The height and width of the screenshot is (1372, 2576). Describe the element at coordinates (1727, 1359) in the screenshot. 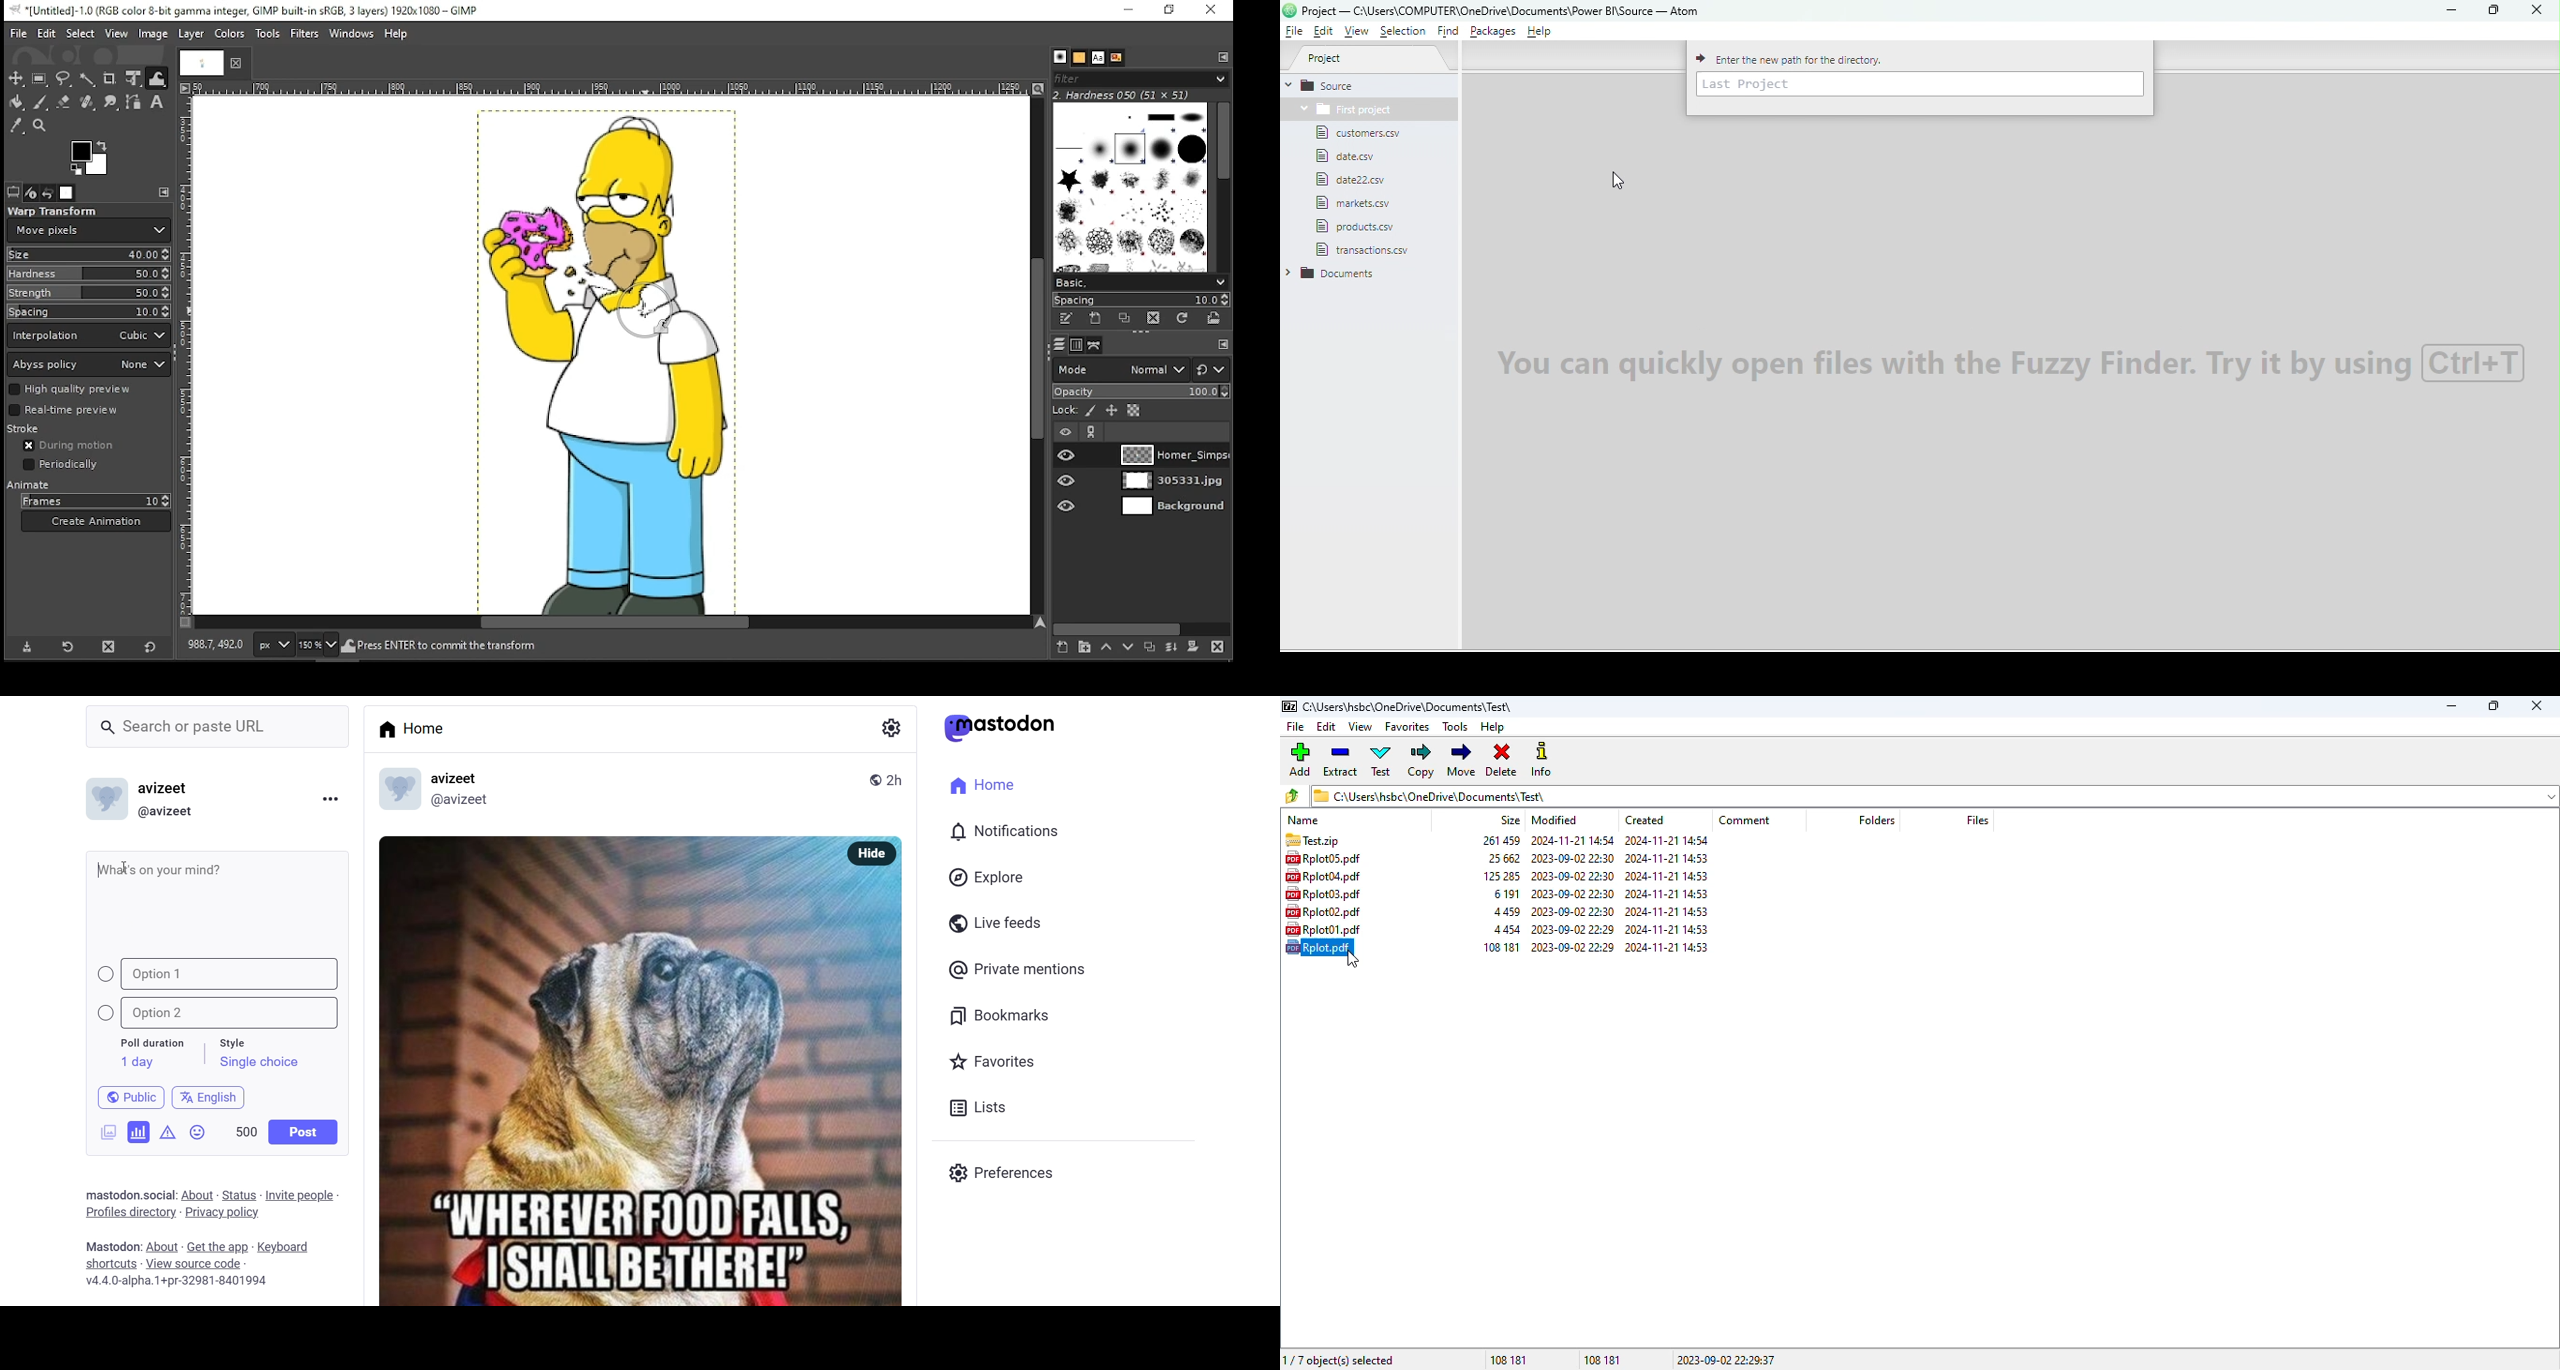

I see `2023-09-02 22:29:37` at that location.